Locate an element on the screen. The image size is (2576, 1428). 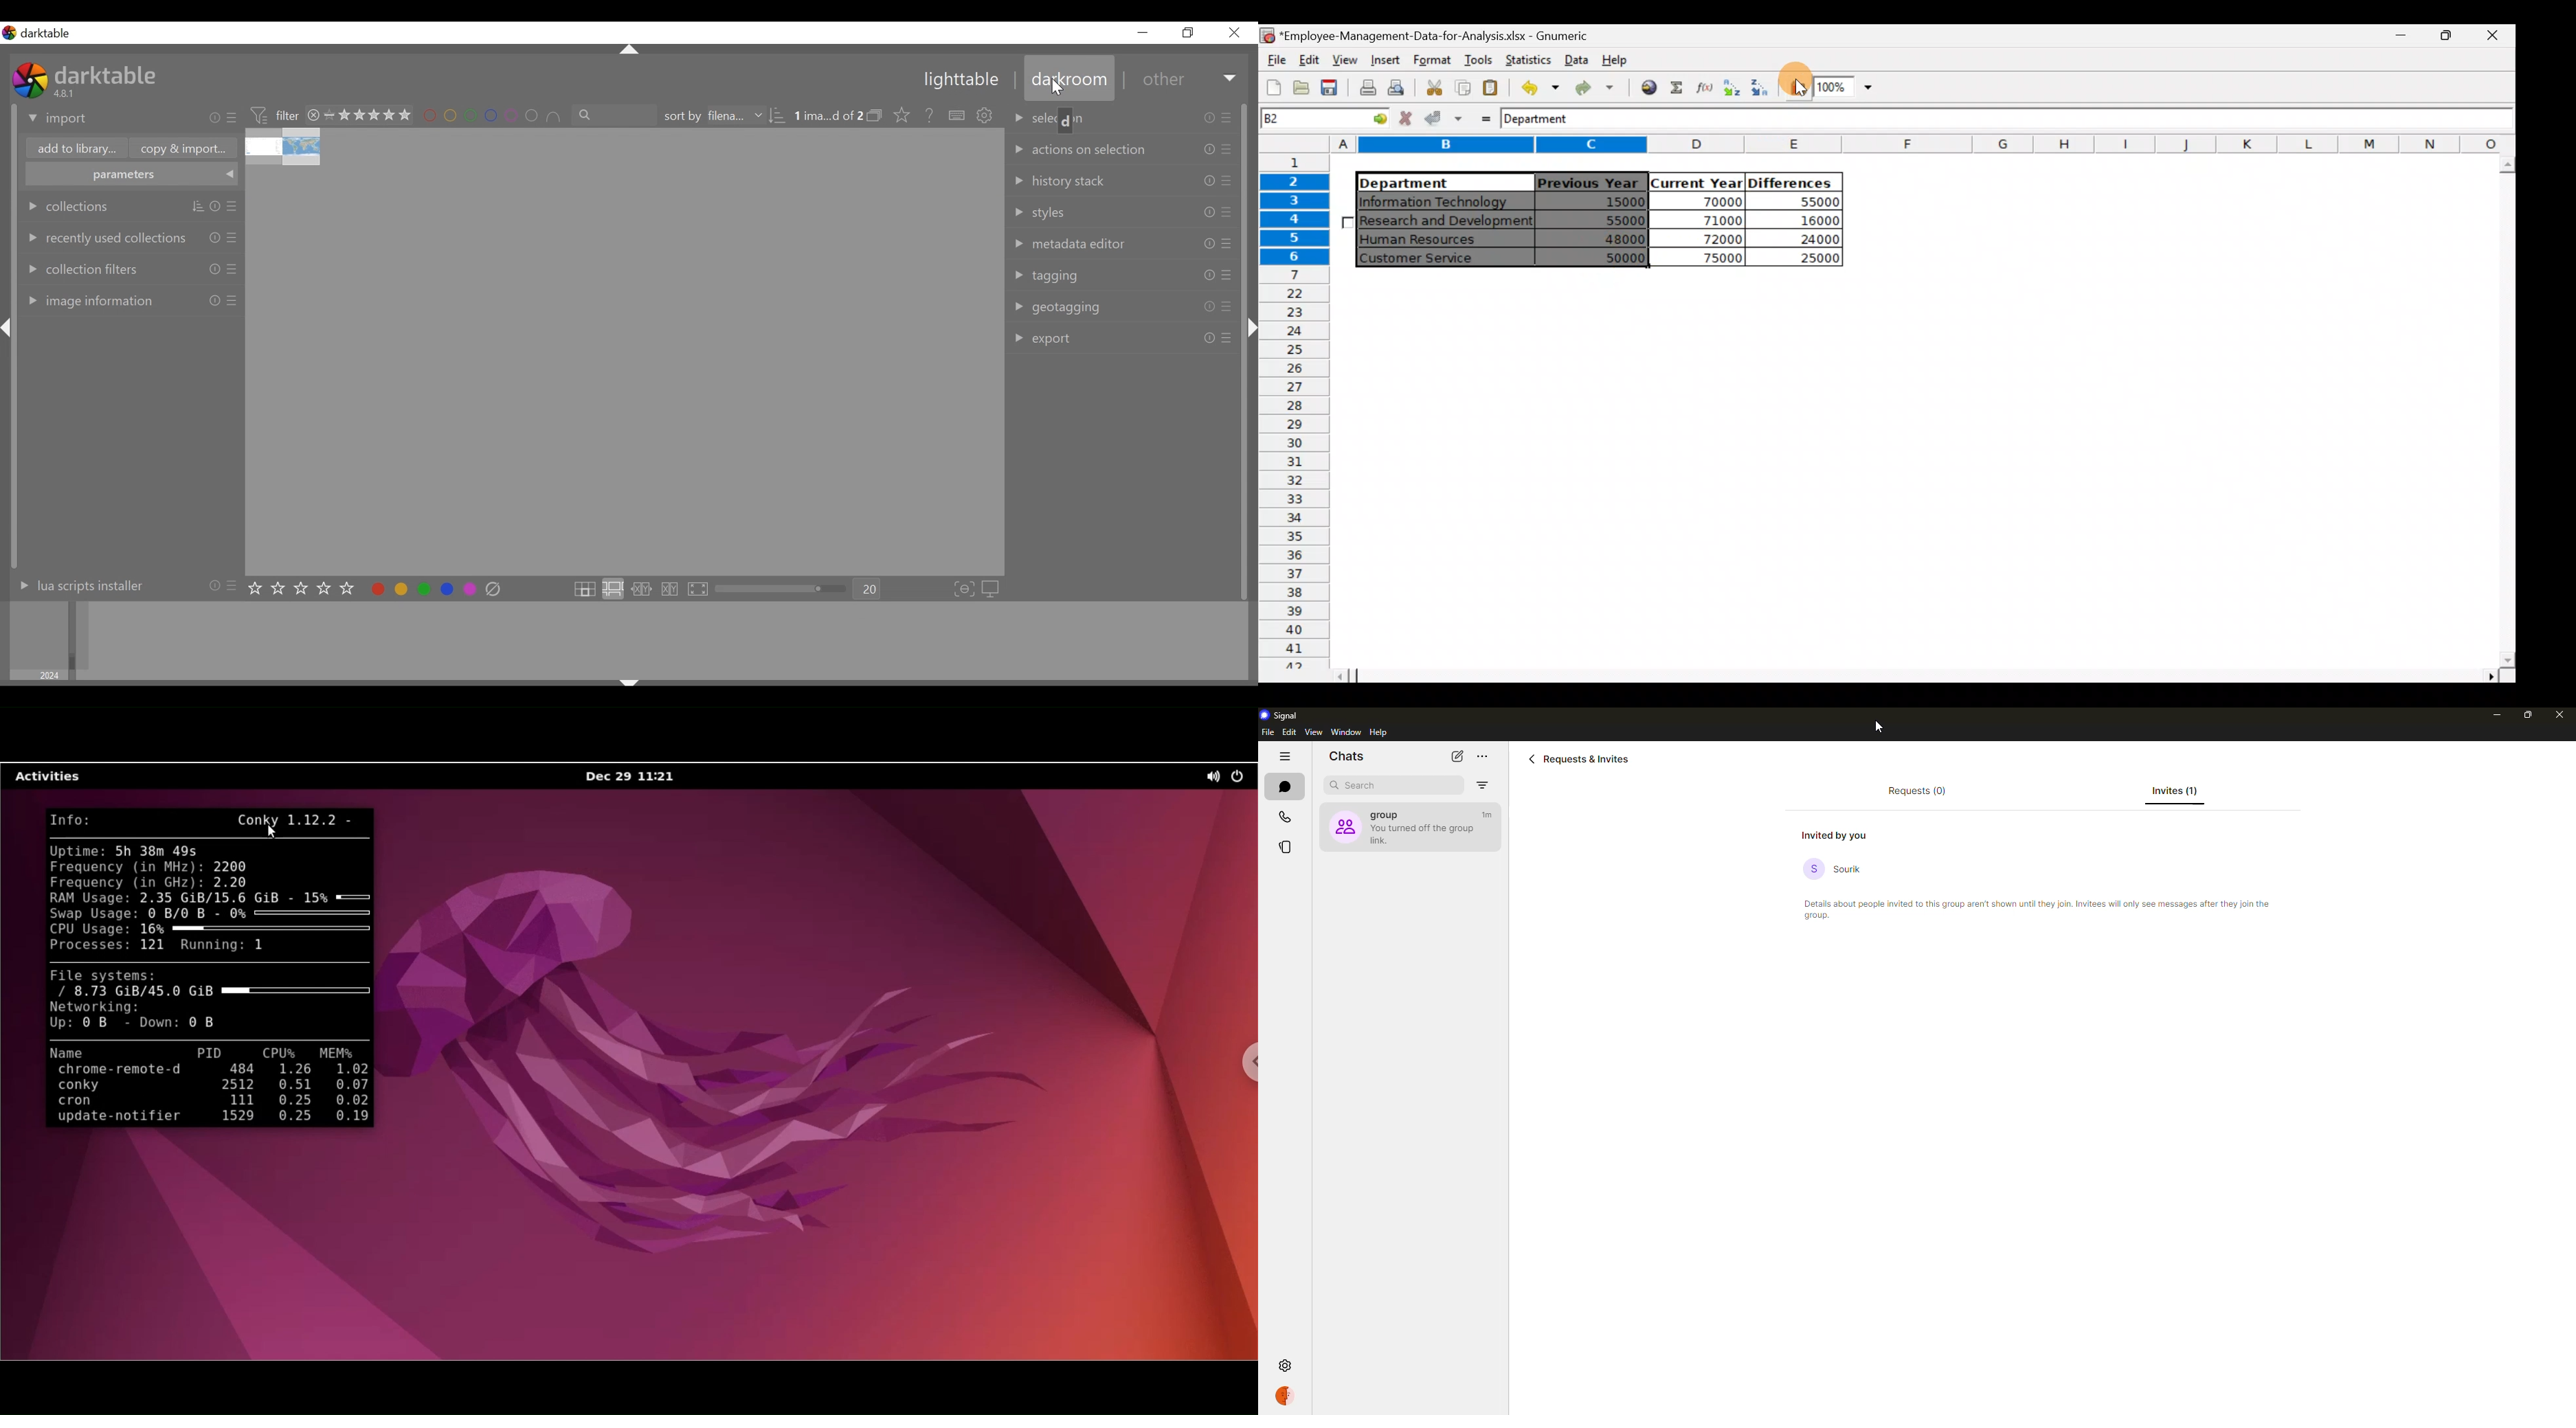
Cut the selection is located at coordinates (1434, 86).